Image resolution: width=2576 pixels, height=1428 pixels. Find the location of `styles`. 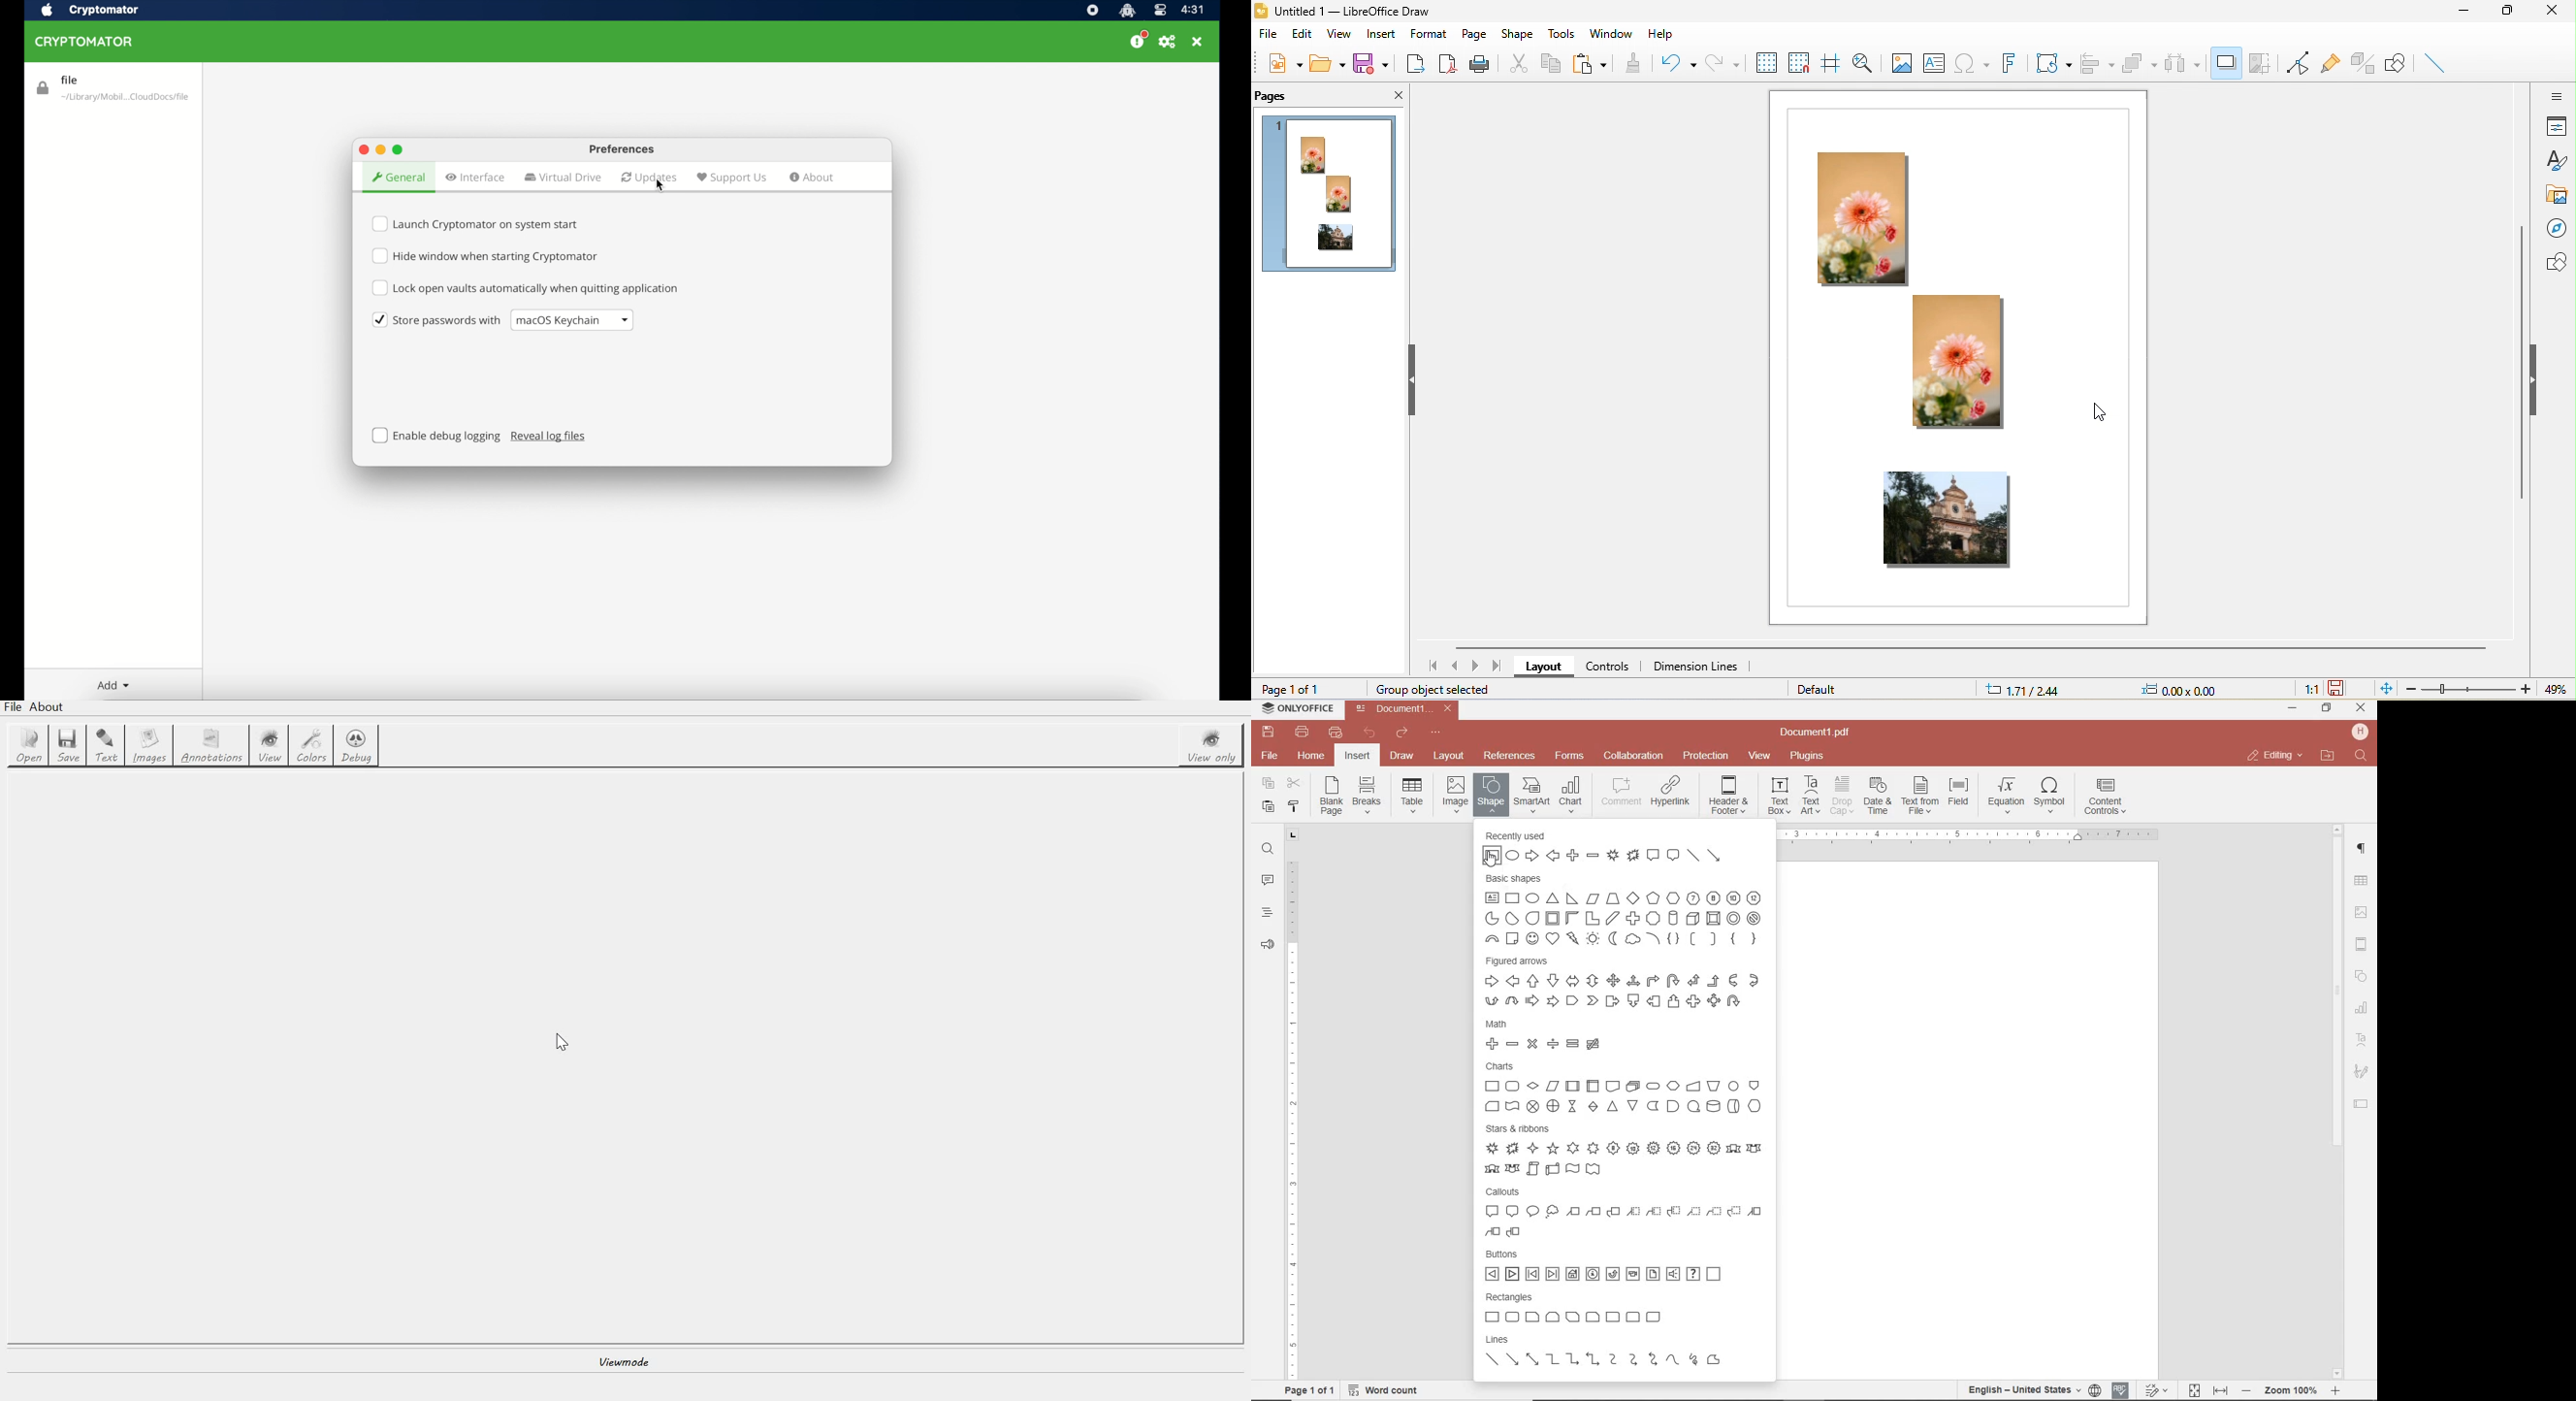

styles is located at coordinates (2557, 160).